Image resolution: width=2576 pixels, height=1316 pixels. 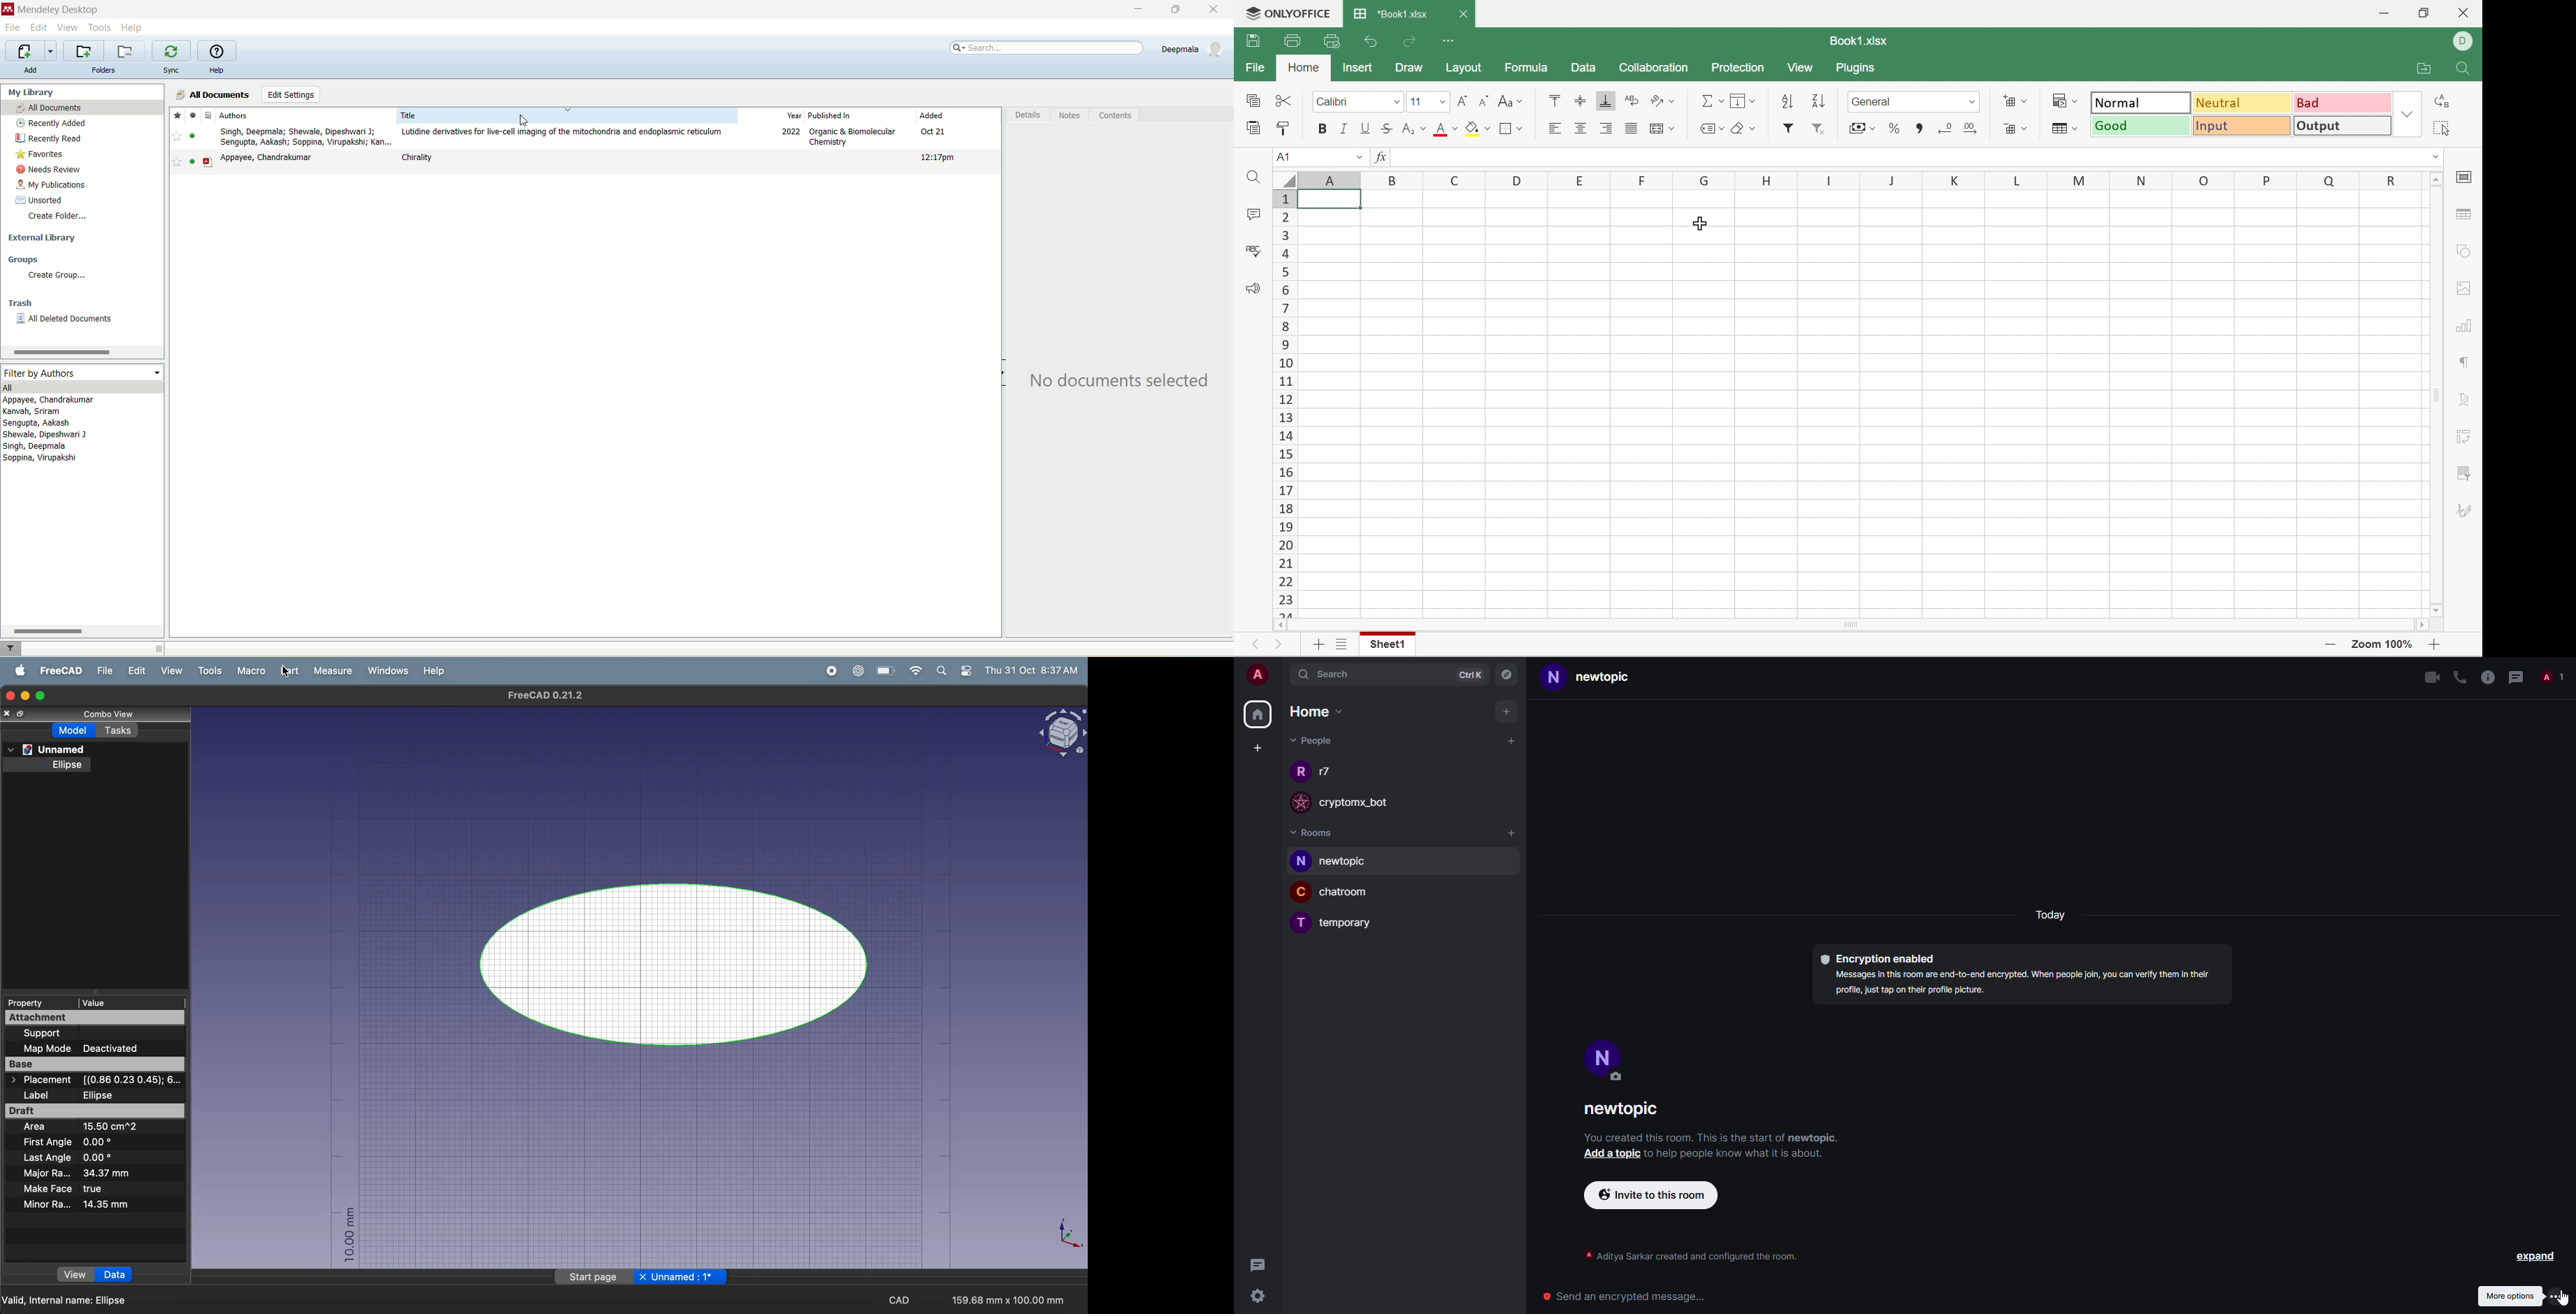 I want to click on tools, so click(x=101, y=27).